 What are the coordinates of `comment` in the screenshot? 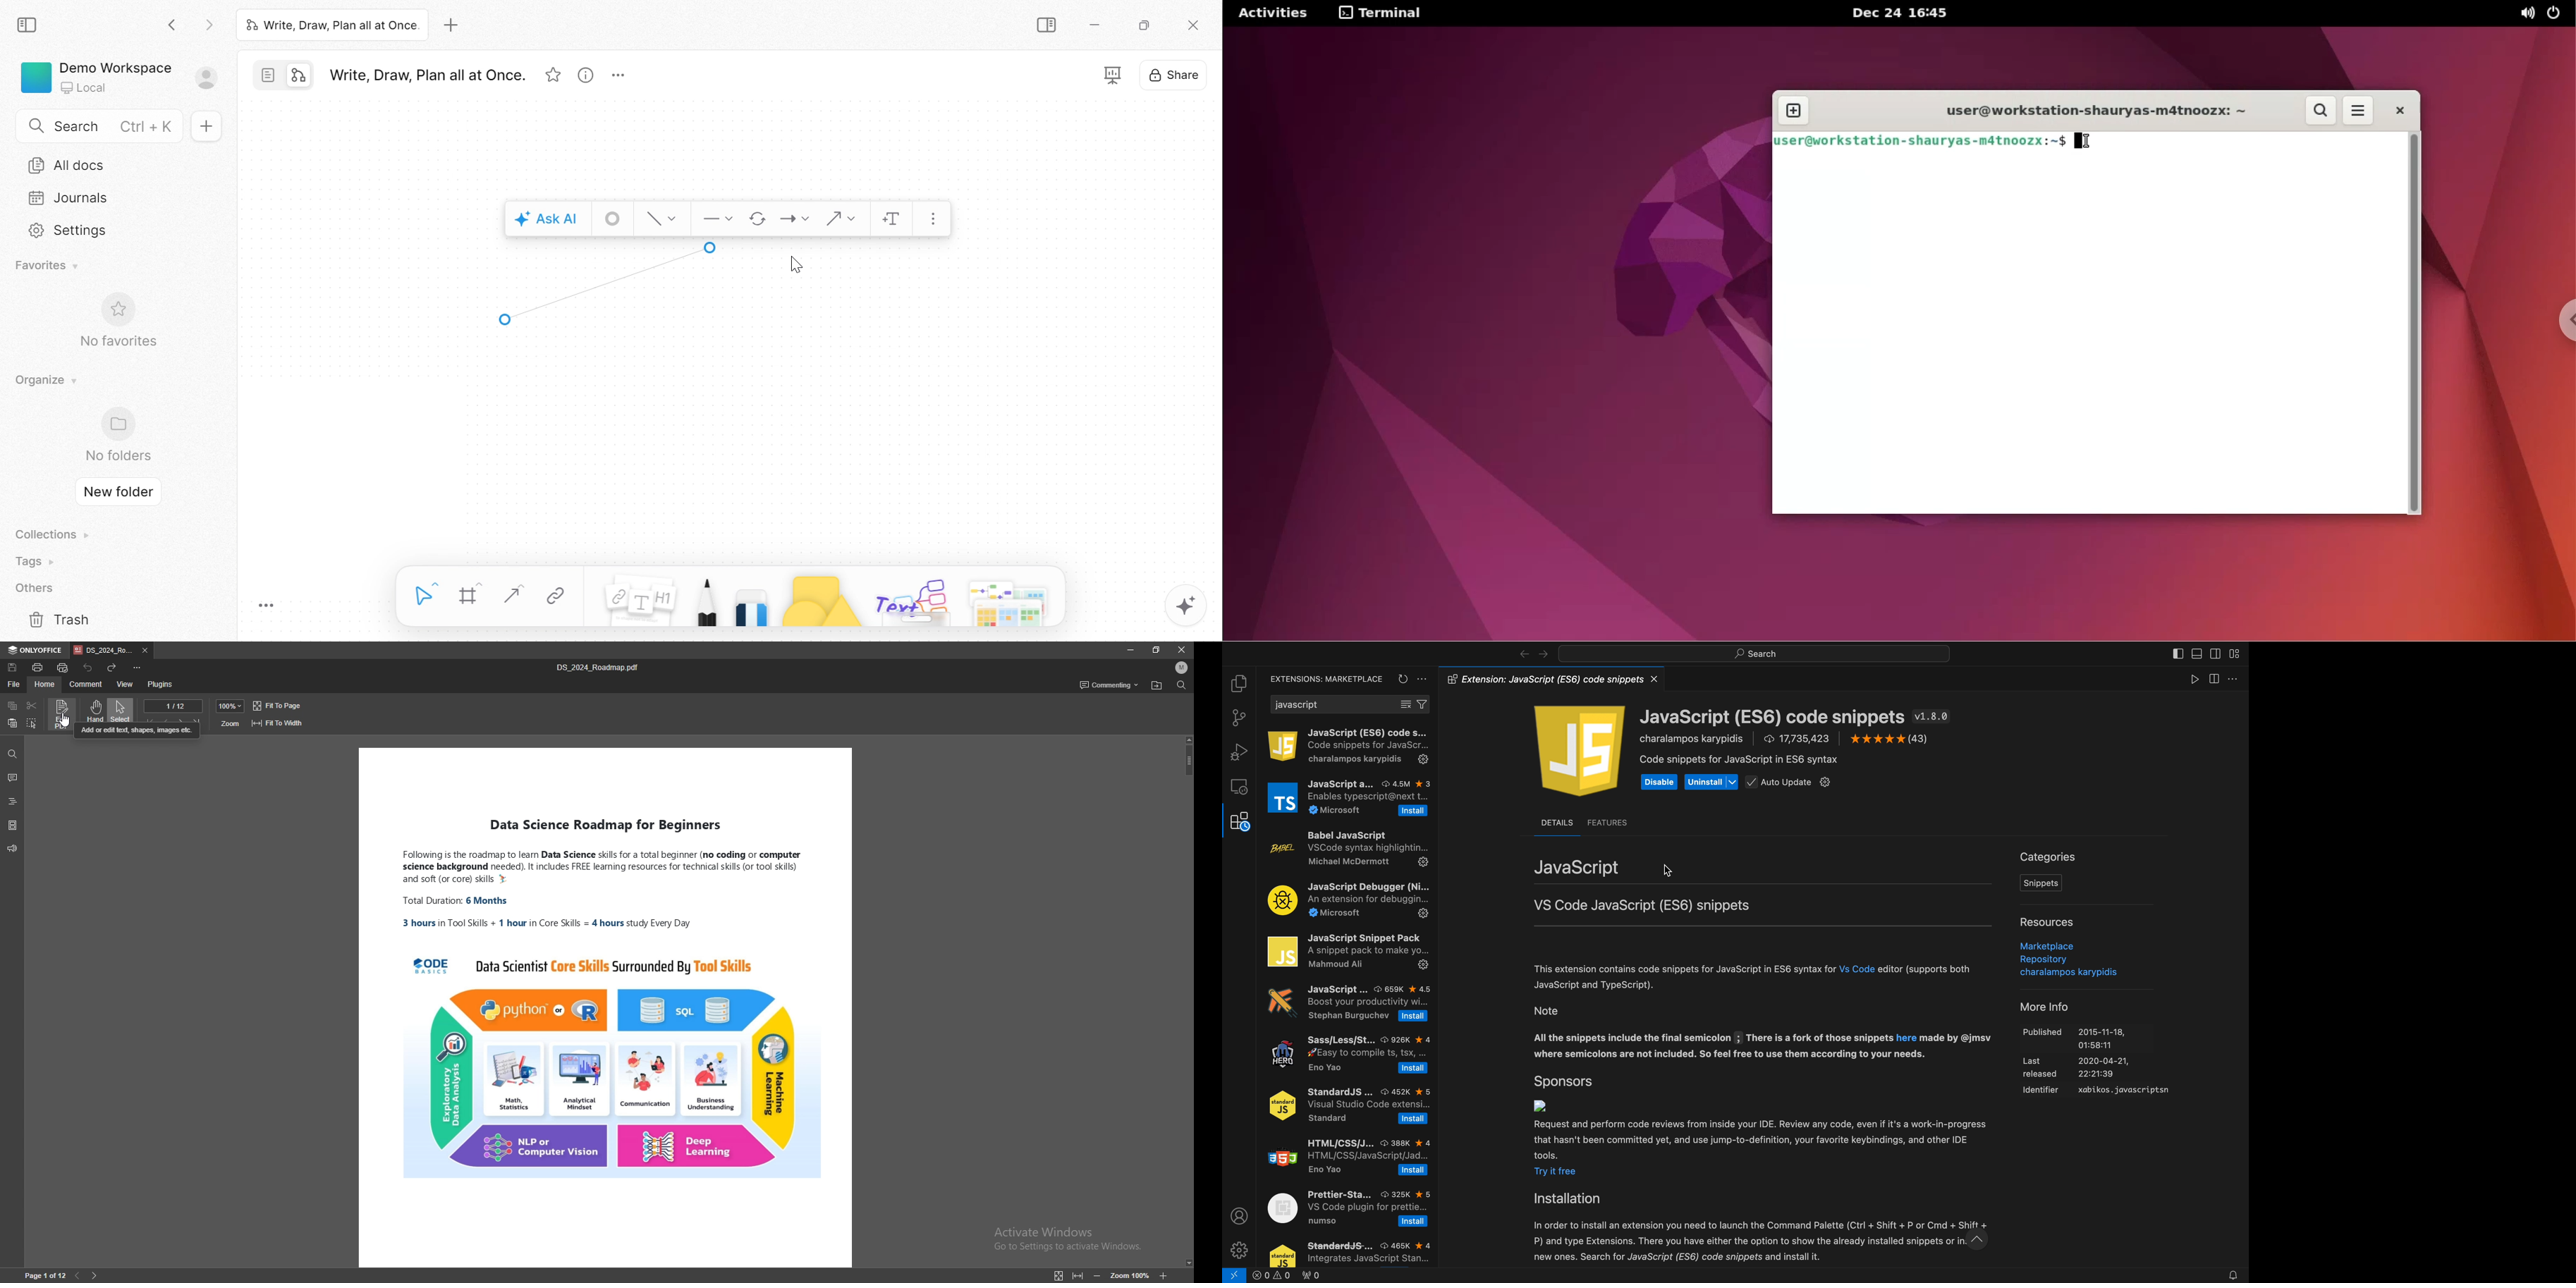 It's located at (13, 778).